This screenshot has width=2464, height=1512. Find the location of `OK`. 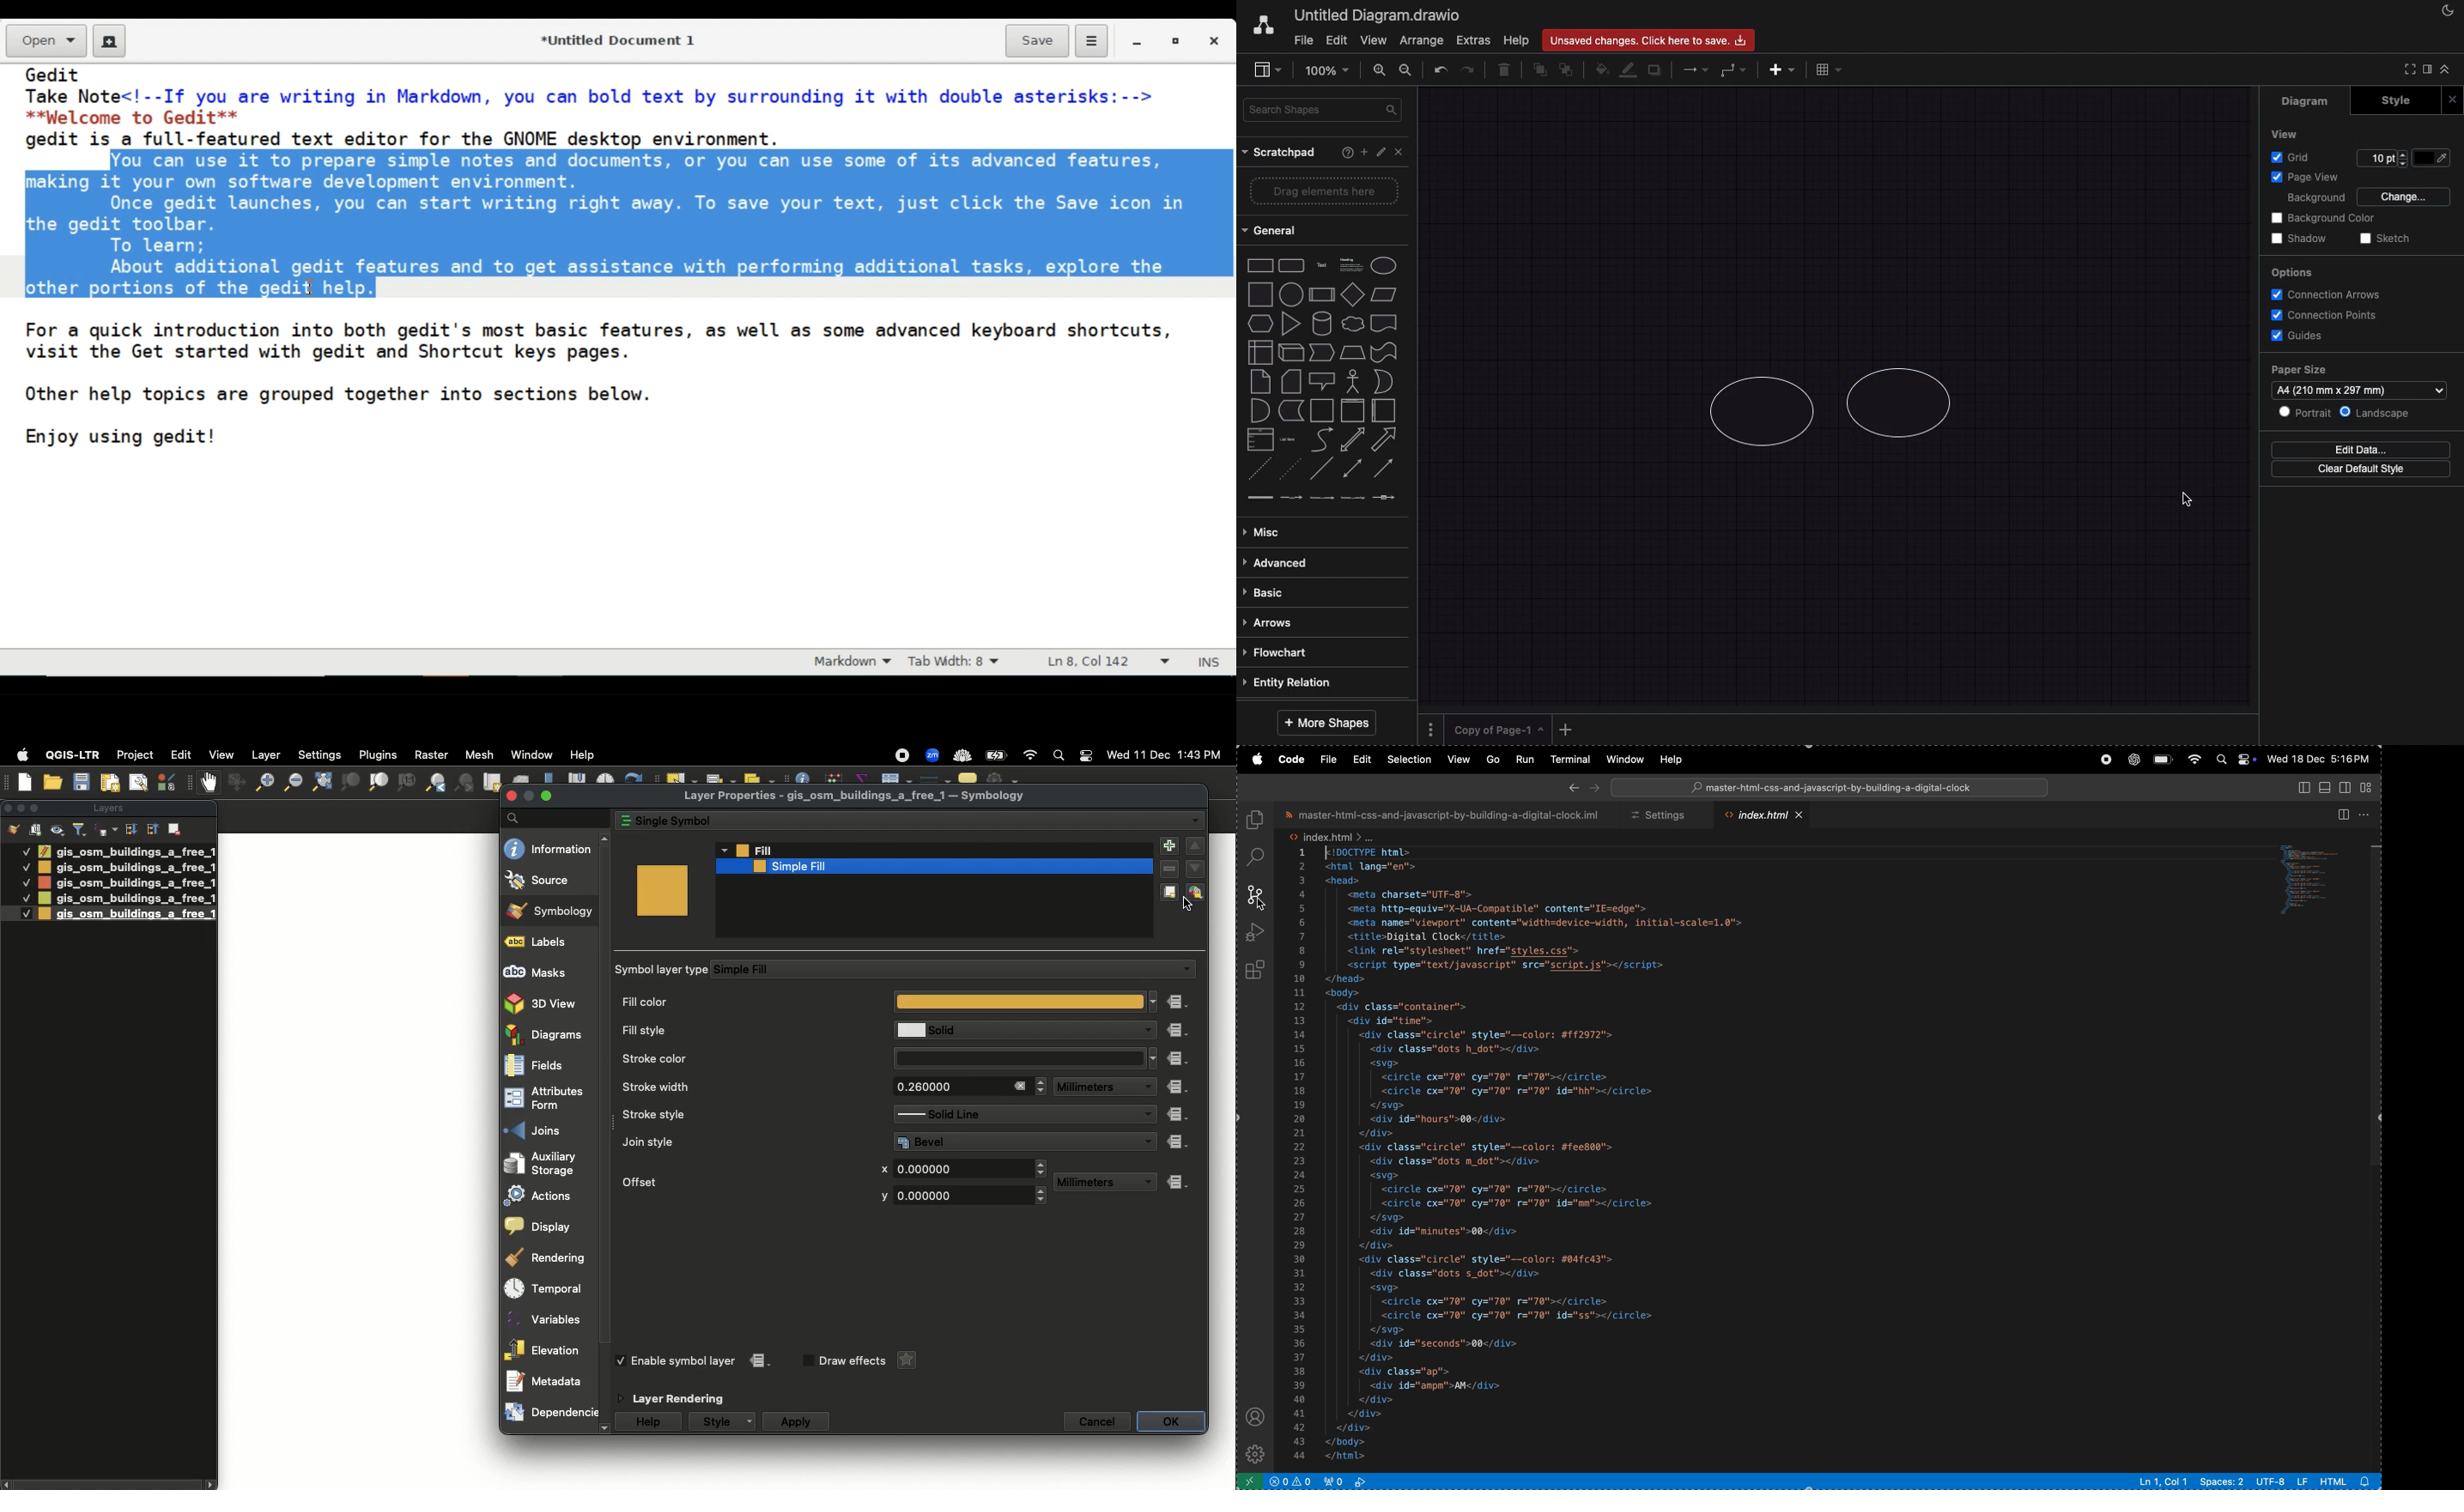

OK is located at coordinates (1171, 1421).